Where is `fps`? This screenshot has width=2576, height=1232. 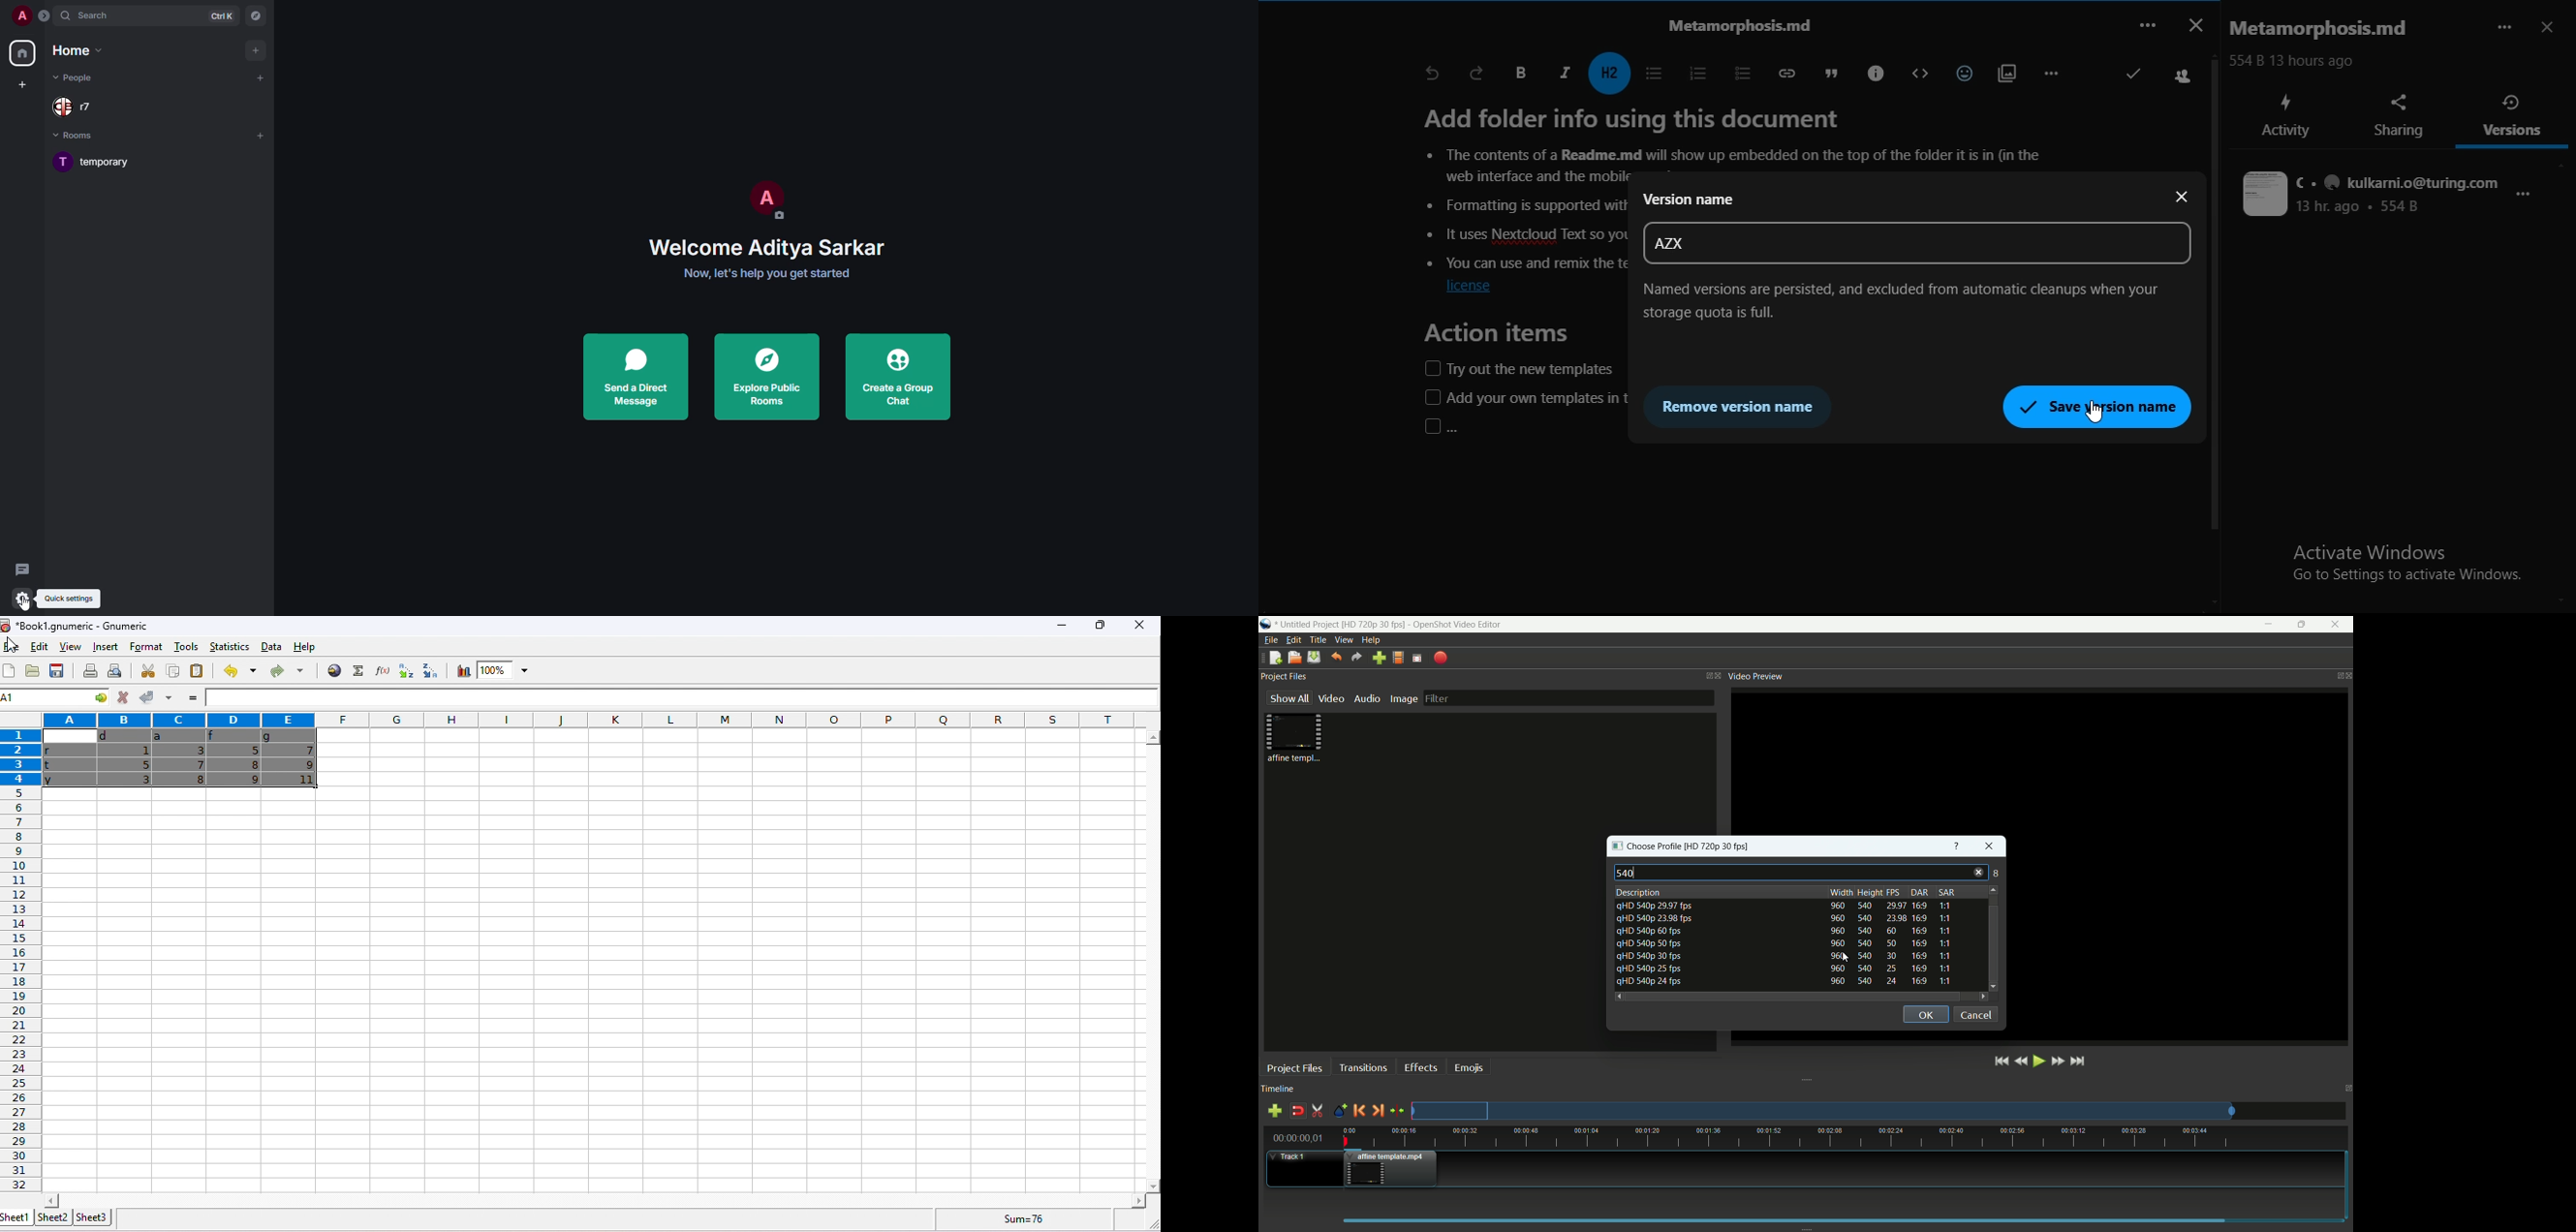 fps is located at coordinates (1894, 893).